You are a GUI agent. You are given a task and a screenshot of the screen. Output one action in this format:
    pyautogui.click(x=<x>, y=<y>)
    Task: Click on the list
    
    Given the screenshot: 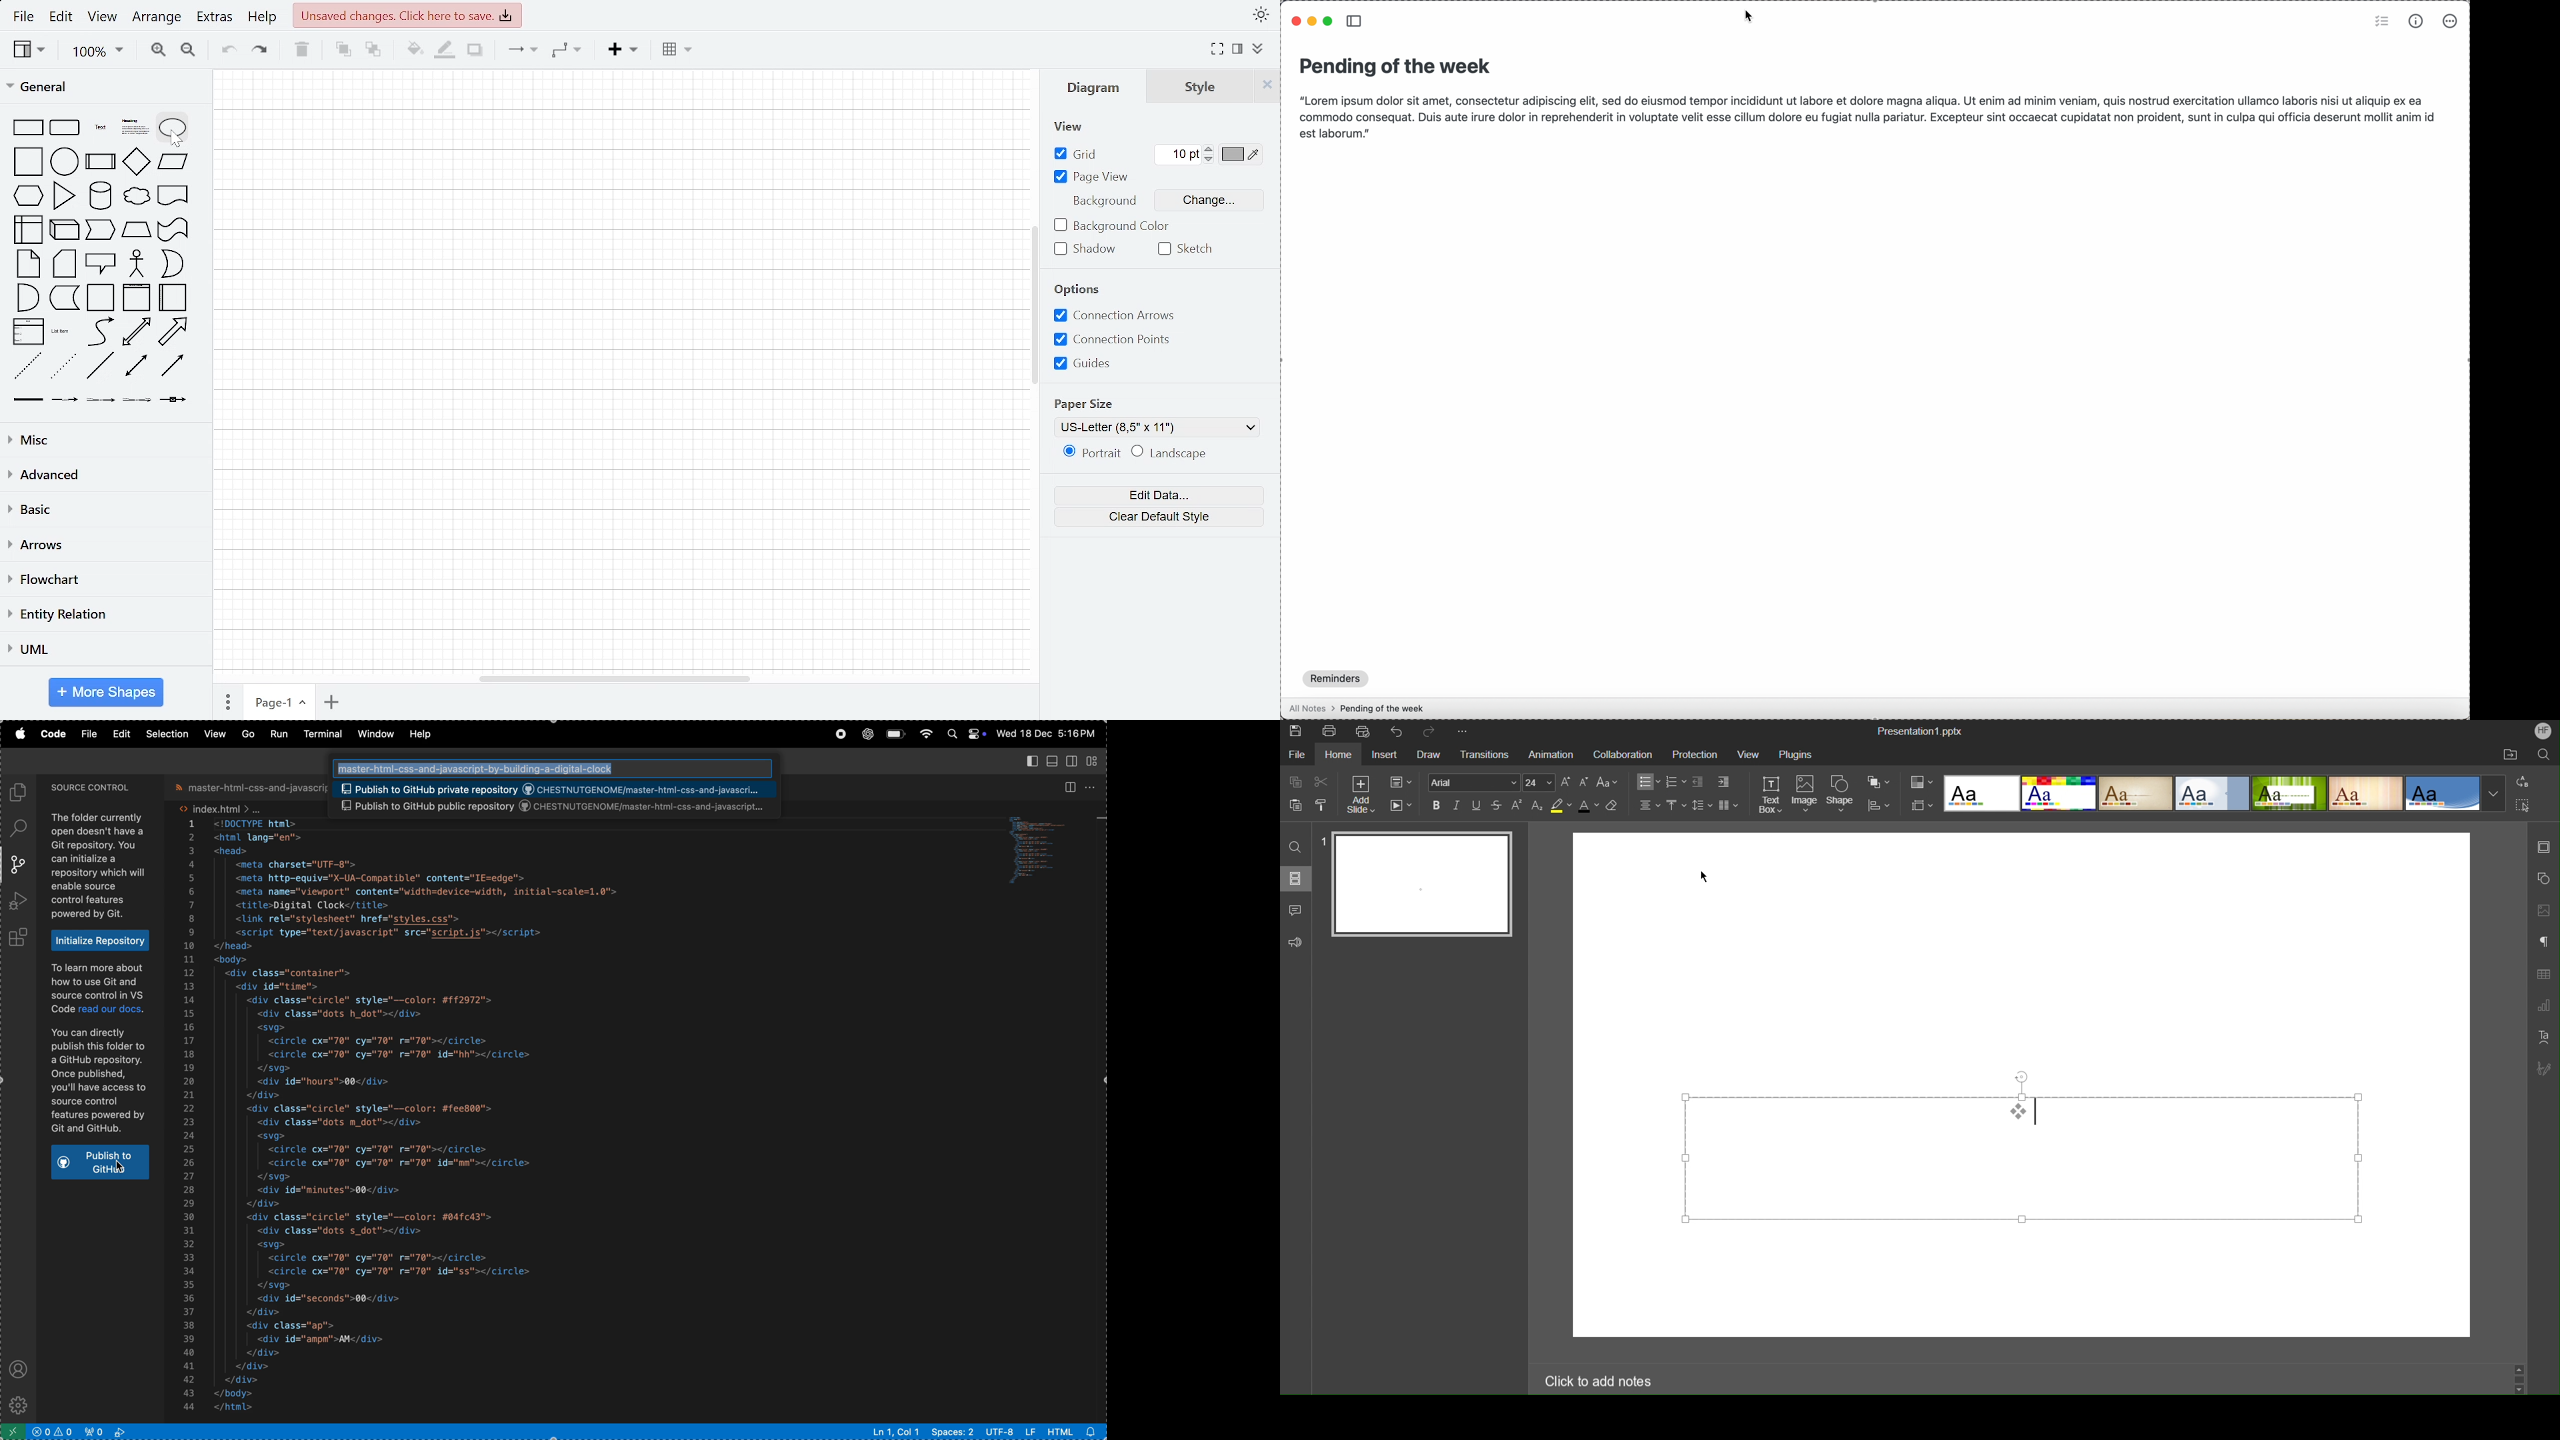 What is the action you would take?
    pyautogui.click(x=26, y=332)
    